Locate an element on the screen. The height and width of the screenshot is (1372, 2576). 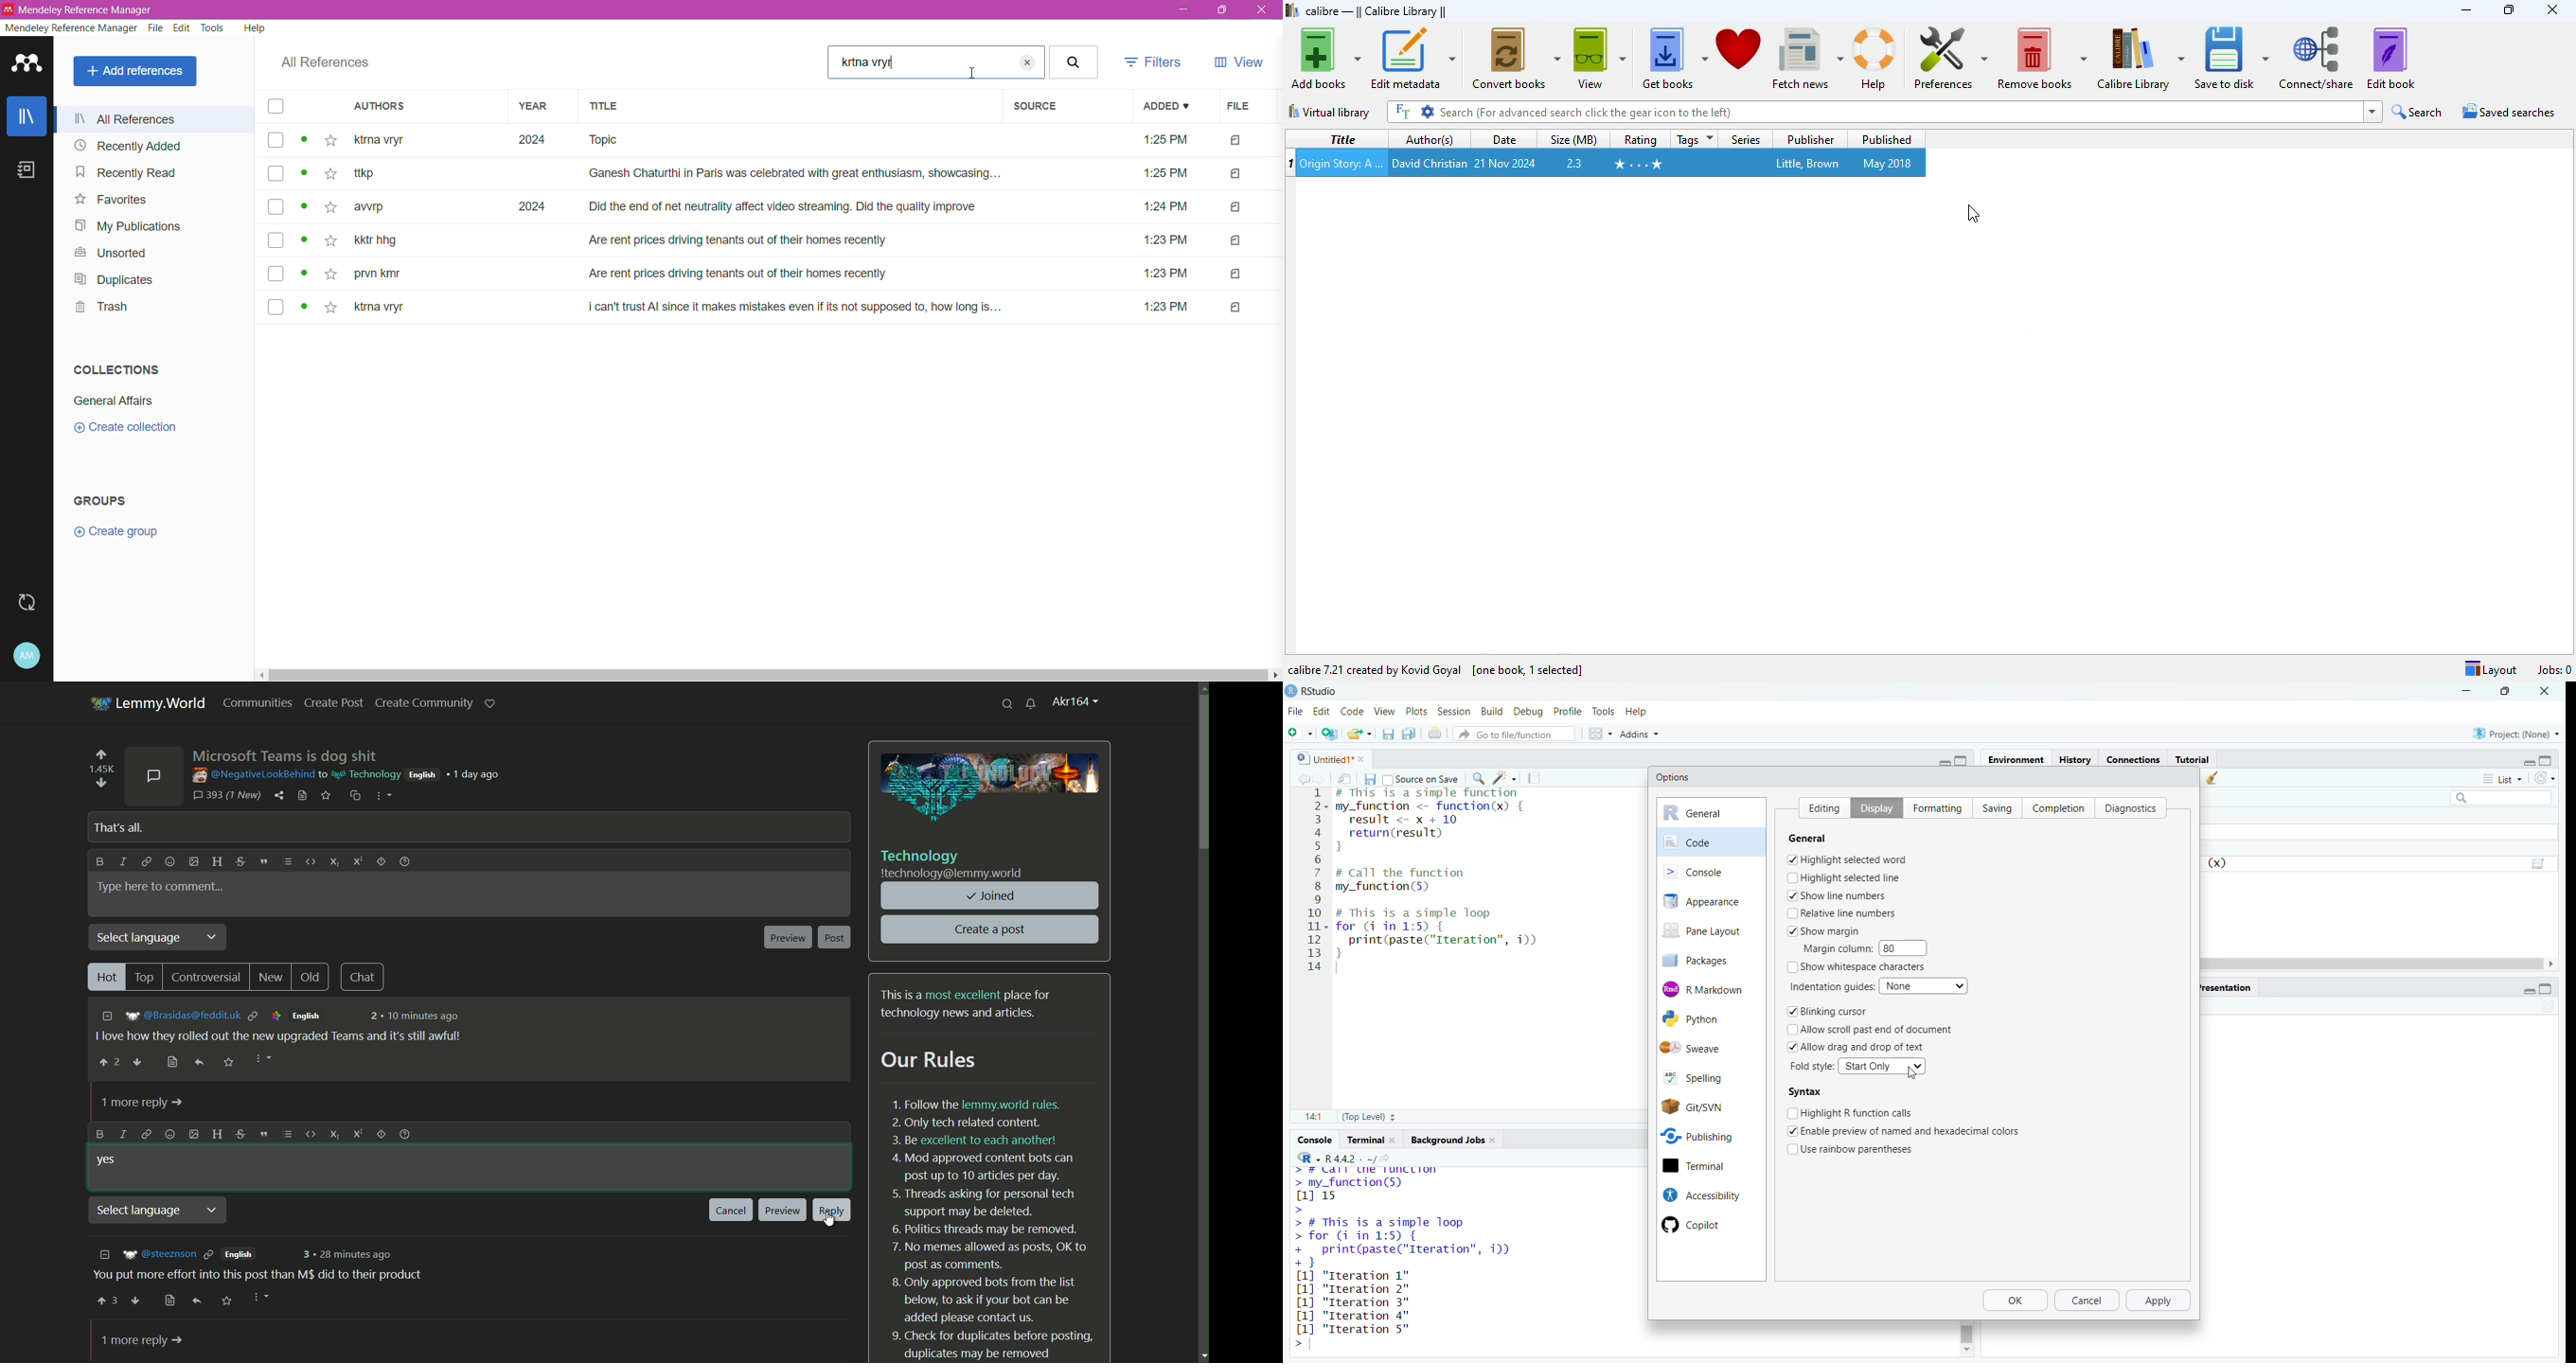
appearance is located at coordinates (1711, 901).